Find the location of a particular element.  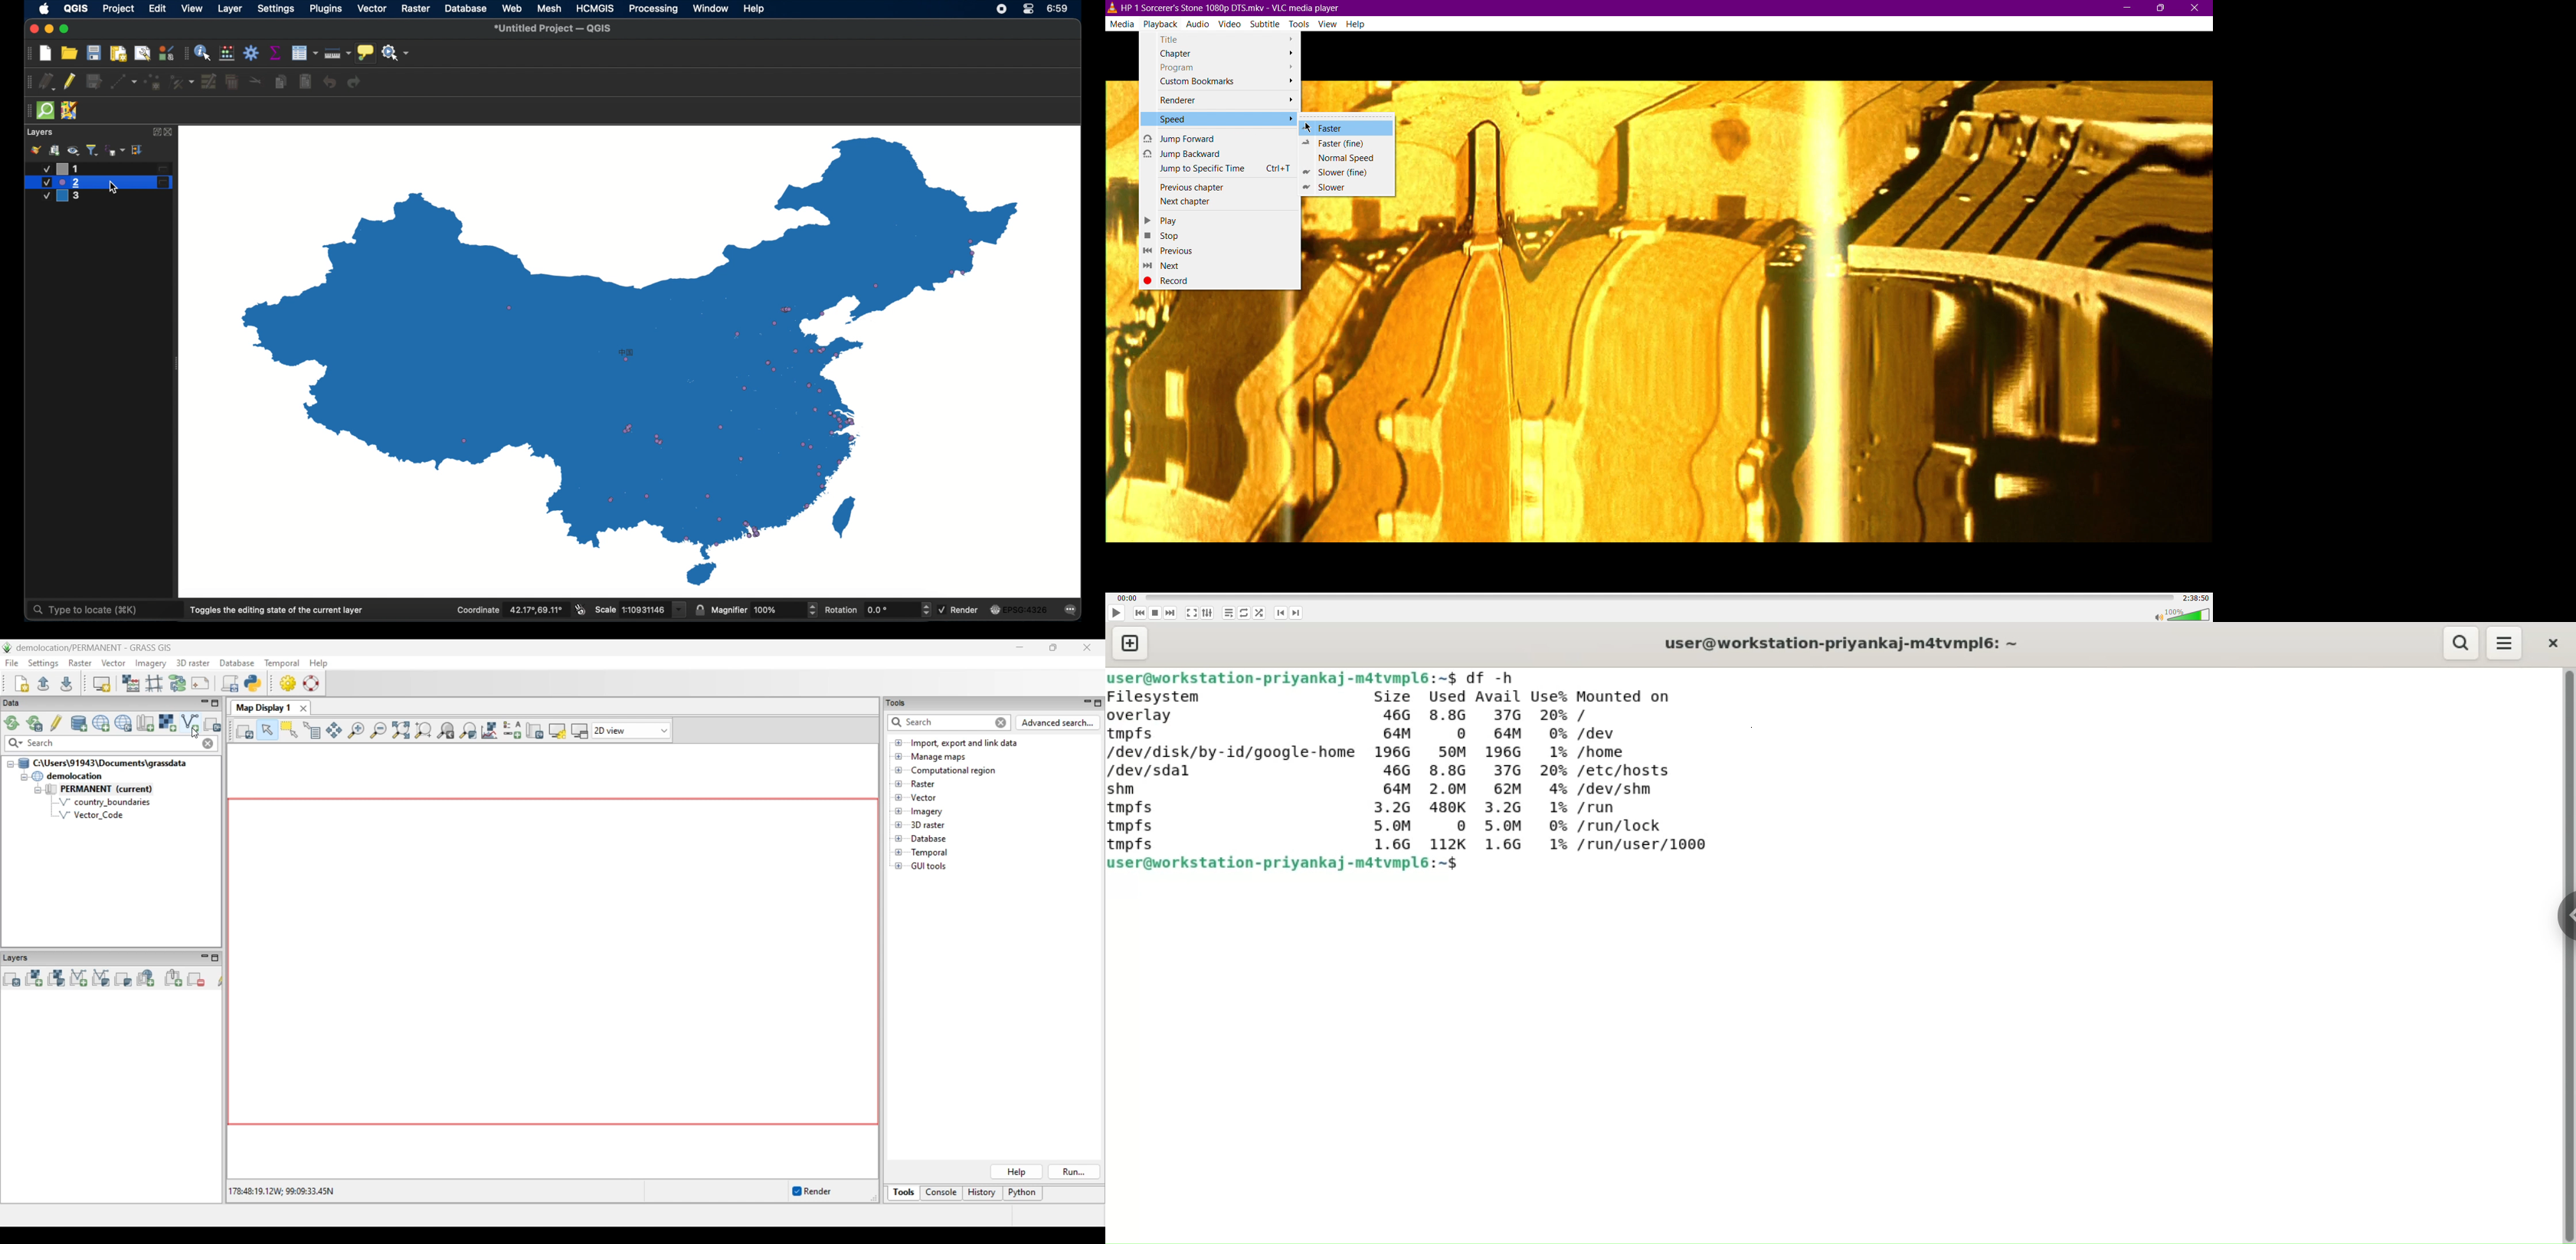

manage map theme is located at coordinates (73, 150).